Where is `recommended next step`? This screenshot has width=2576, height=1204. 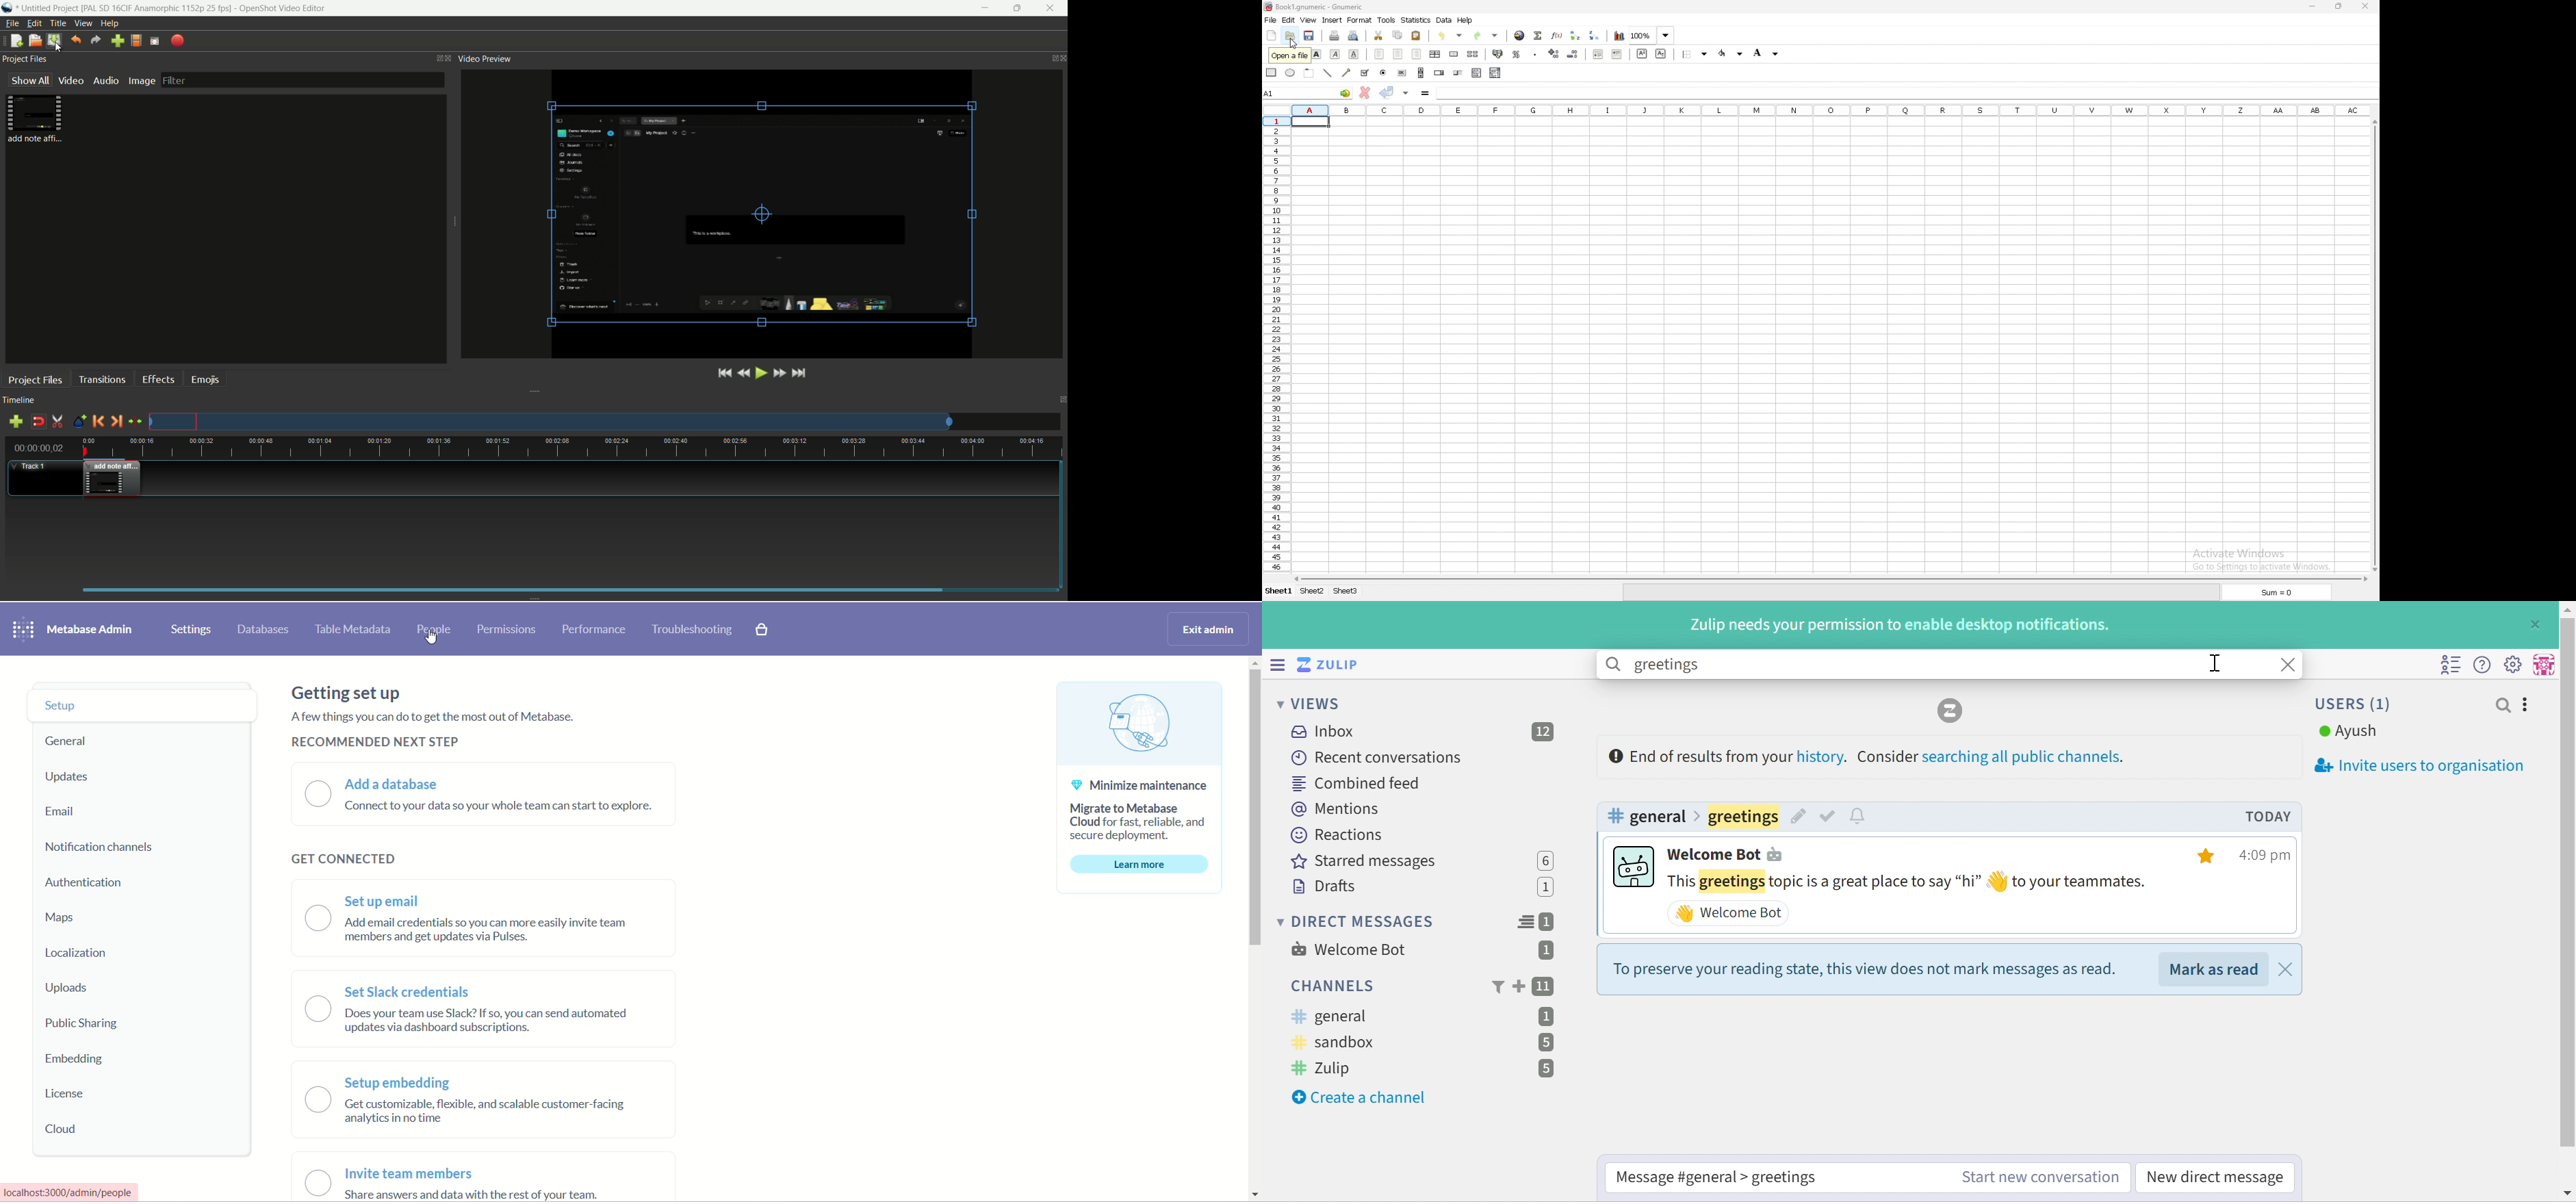
recommended next step is located at coordinates (374, 744).